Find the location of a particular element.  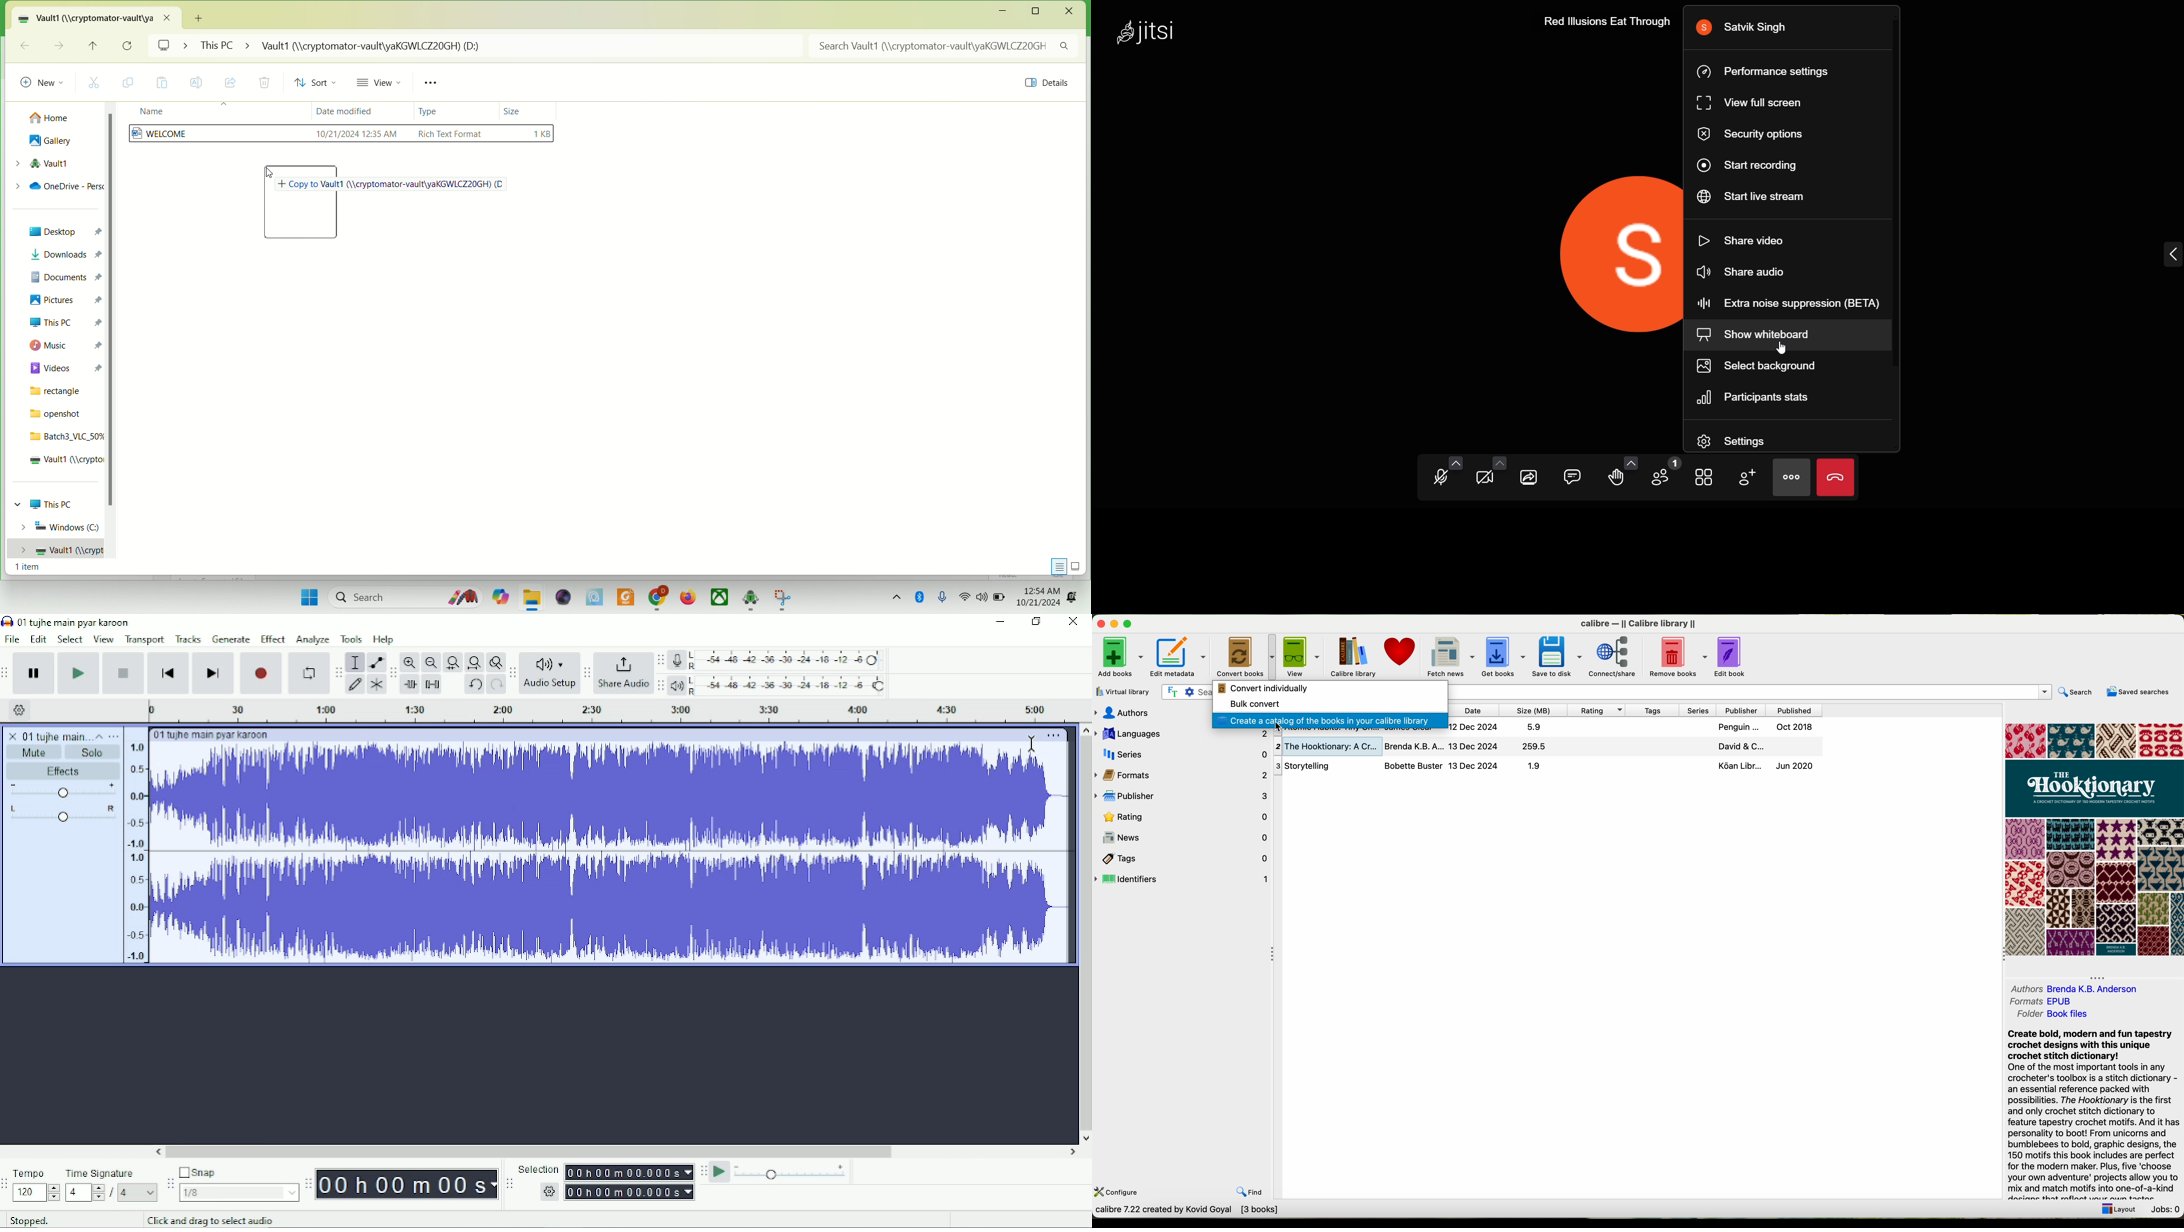

cursor is located at coordinates (1033, 743).